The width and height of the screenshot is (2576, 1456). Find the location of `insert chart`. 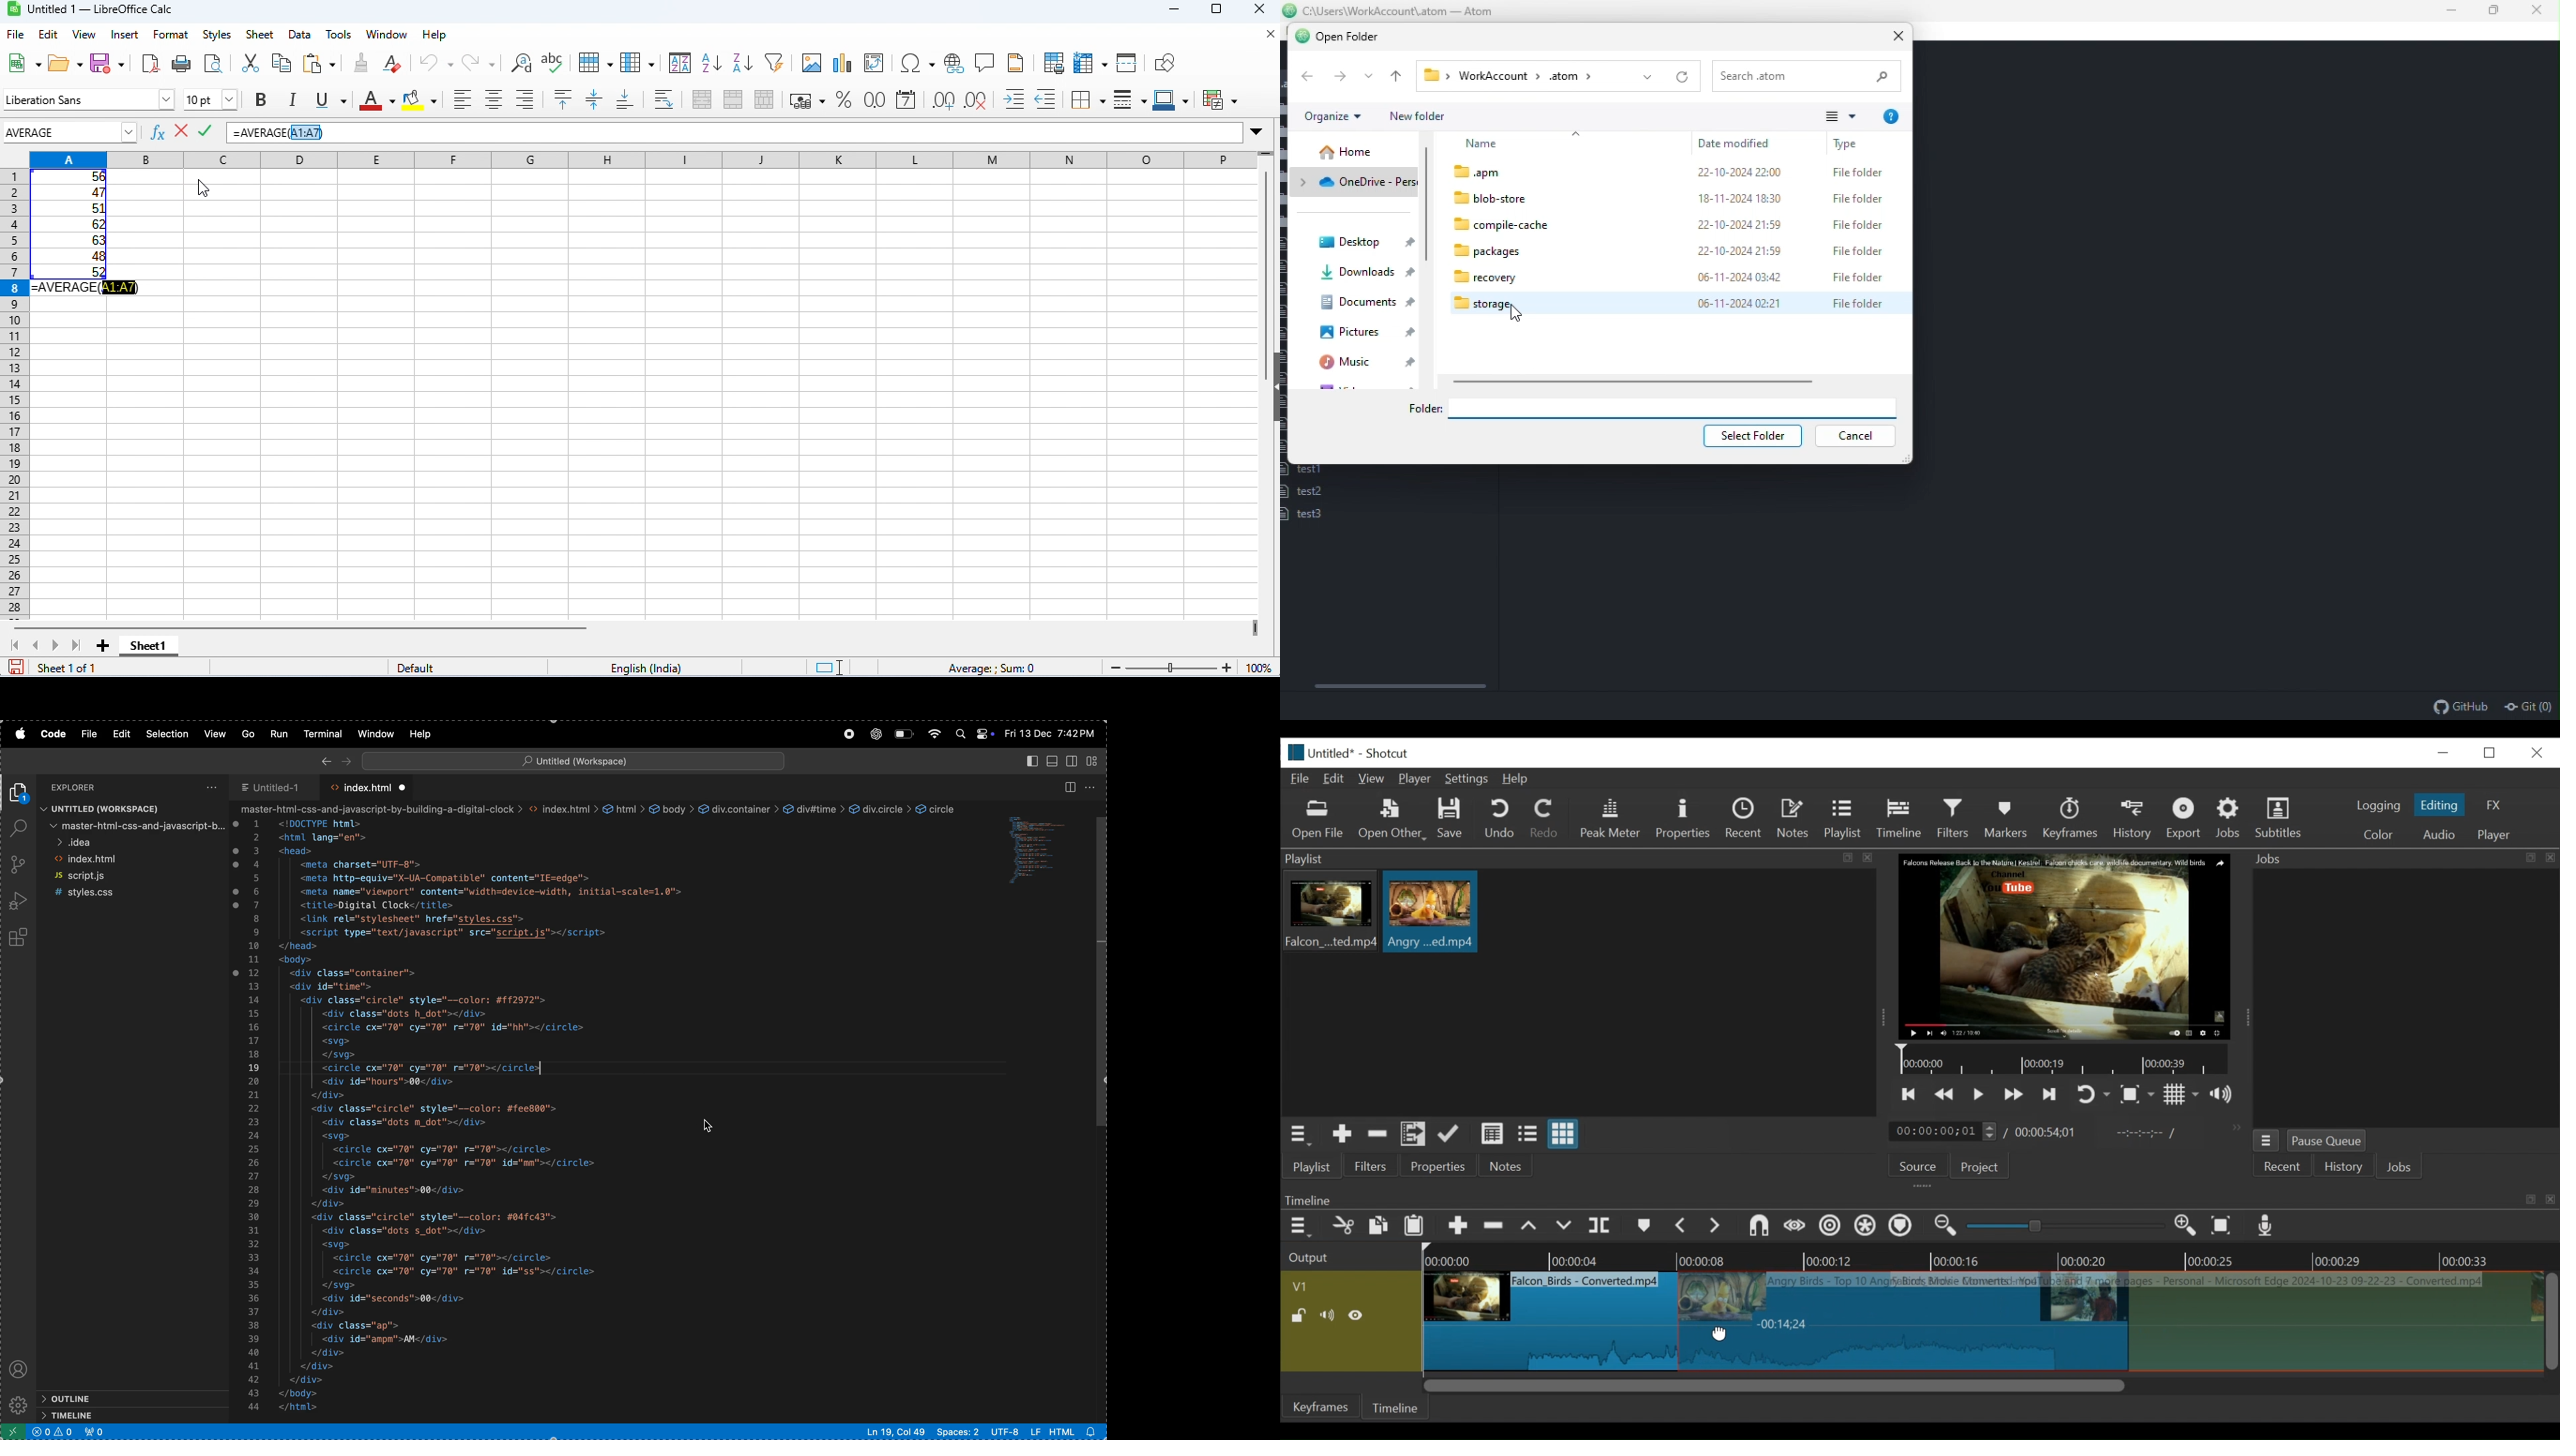

insert chart is located at coordinates (842, 64).